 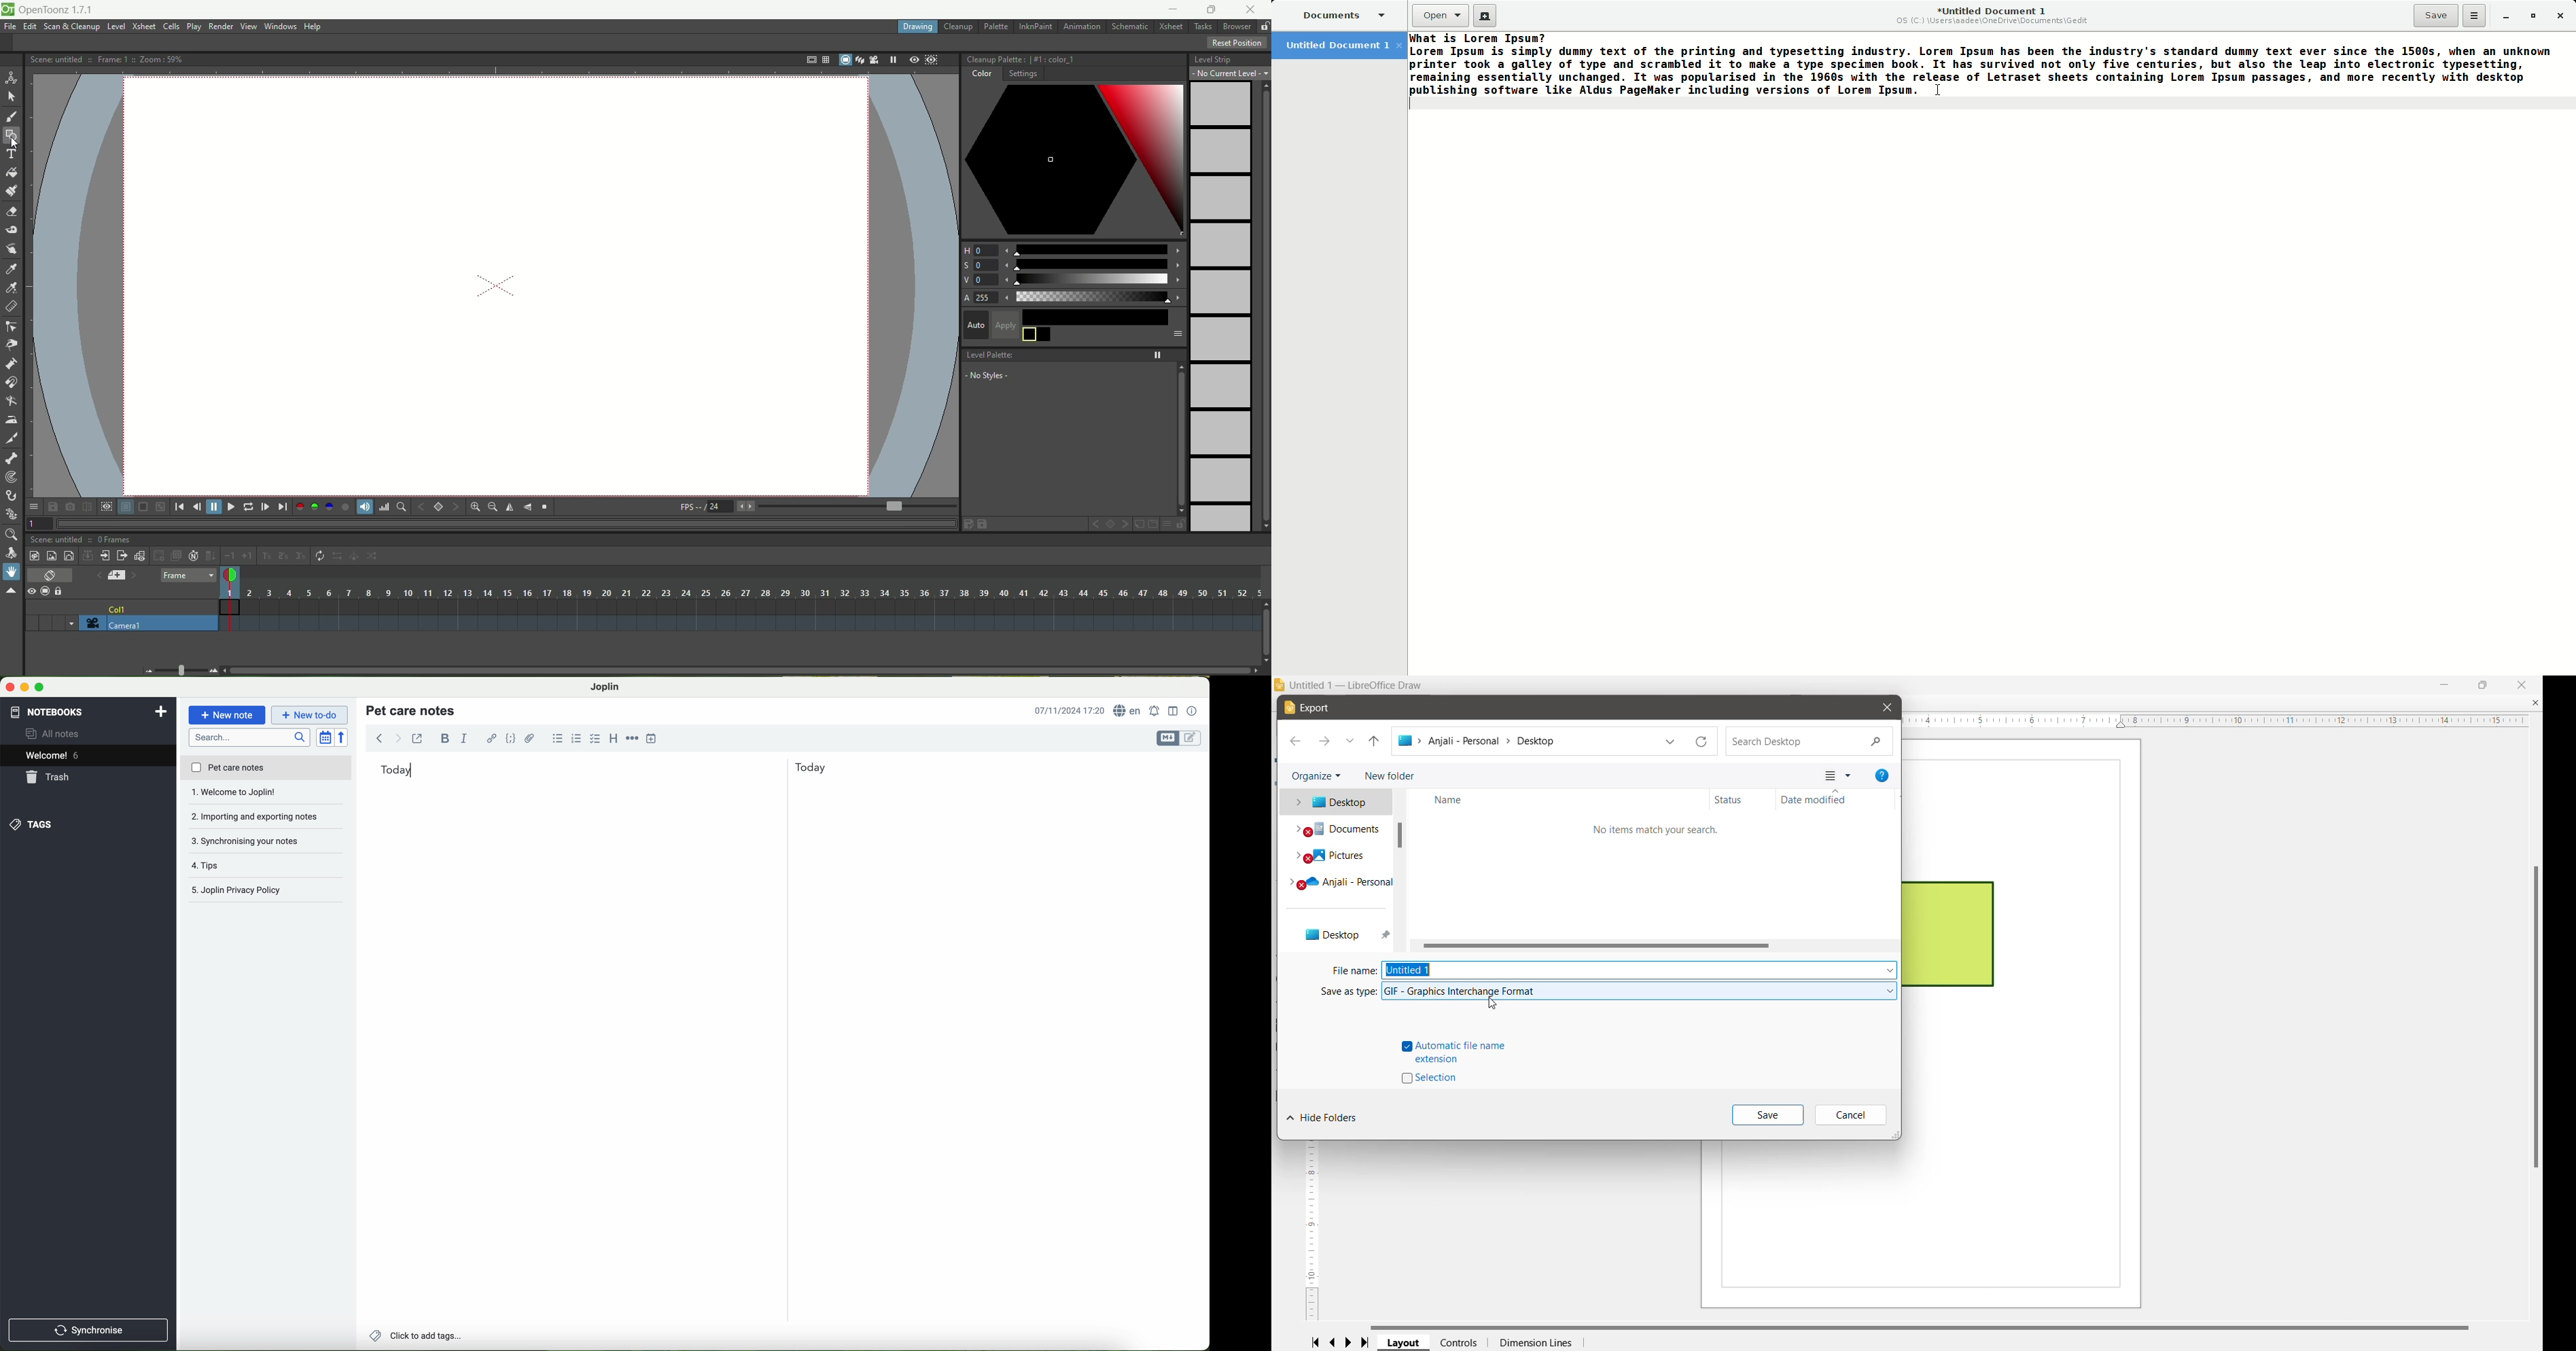 What do you see at coordinates (1369, 1343) in the screenshot?
I see `Scroll to last page` at bounding box center [1369, 1343].